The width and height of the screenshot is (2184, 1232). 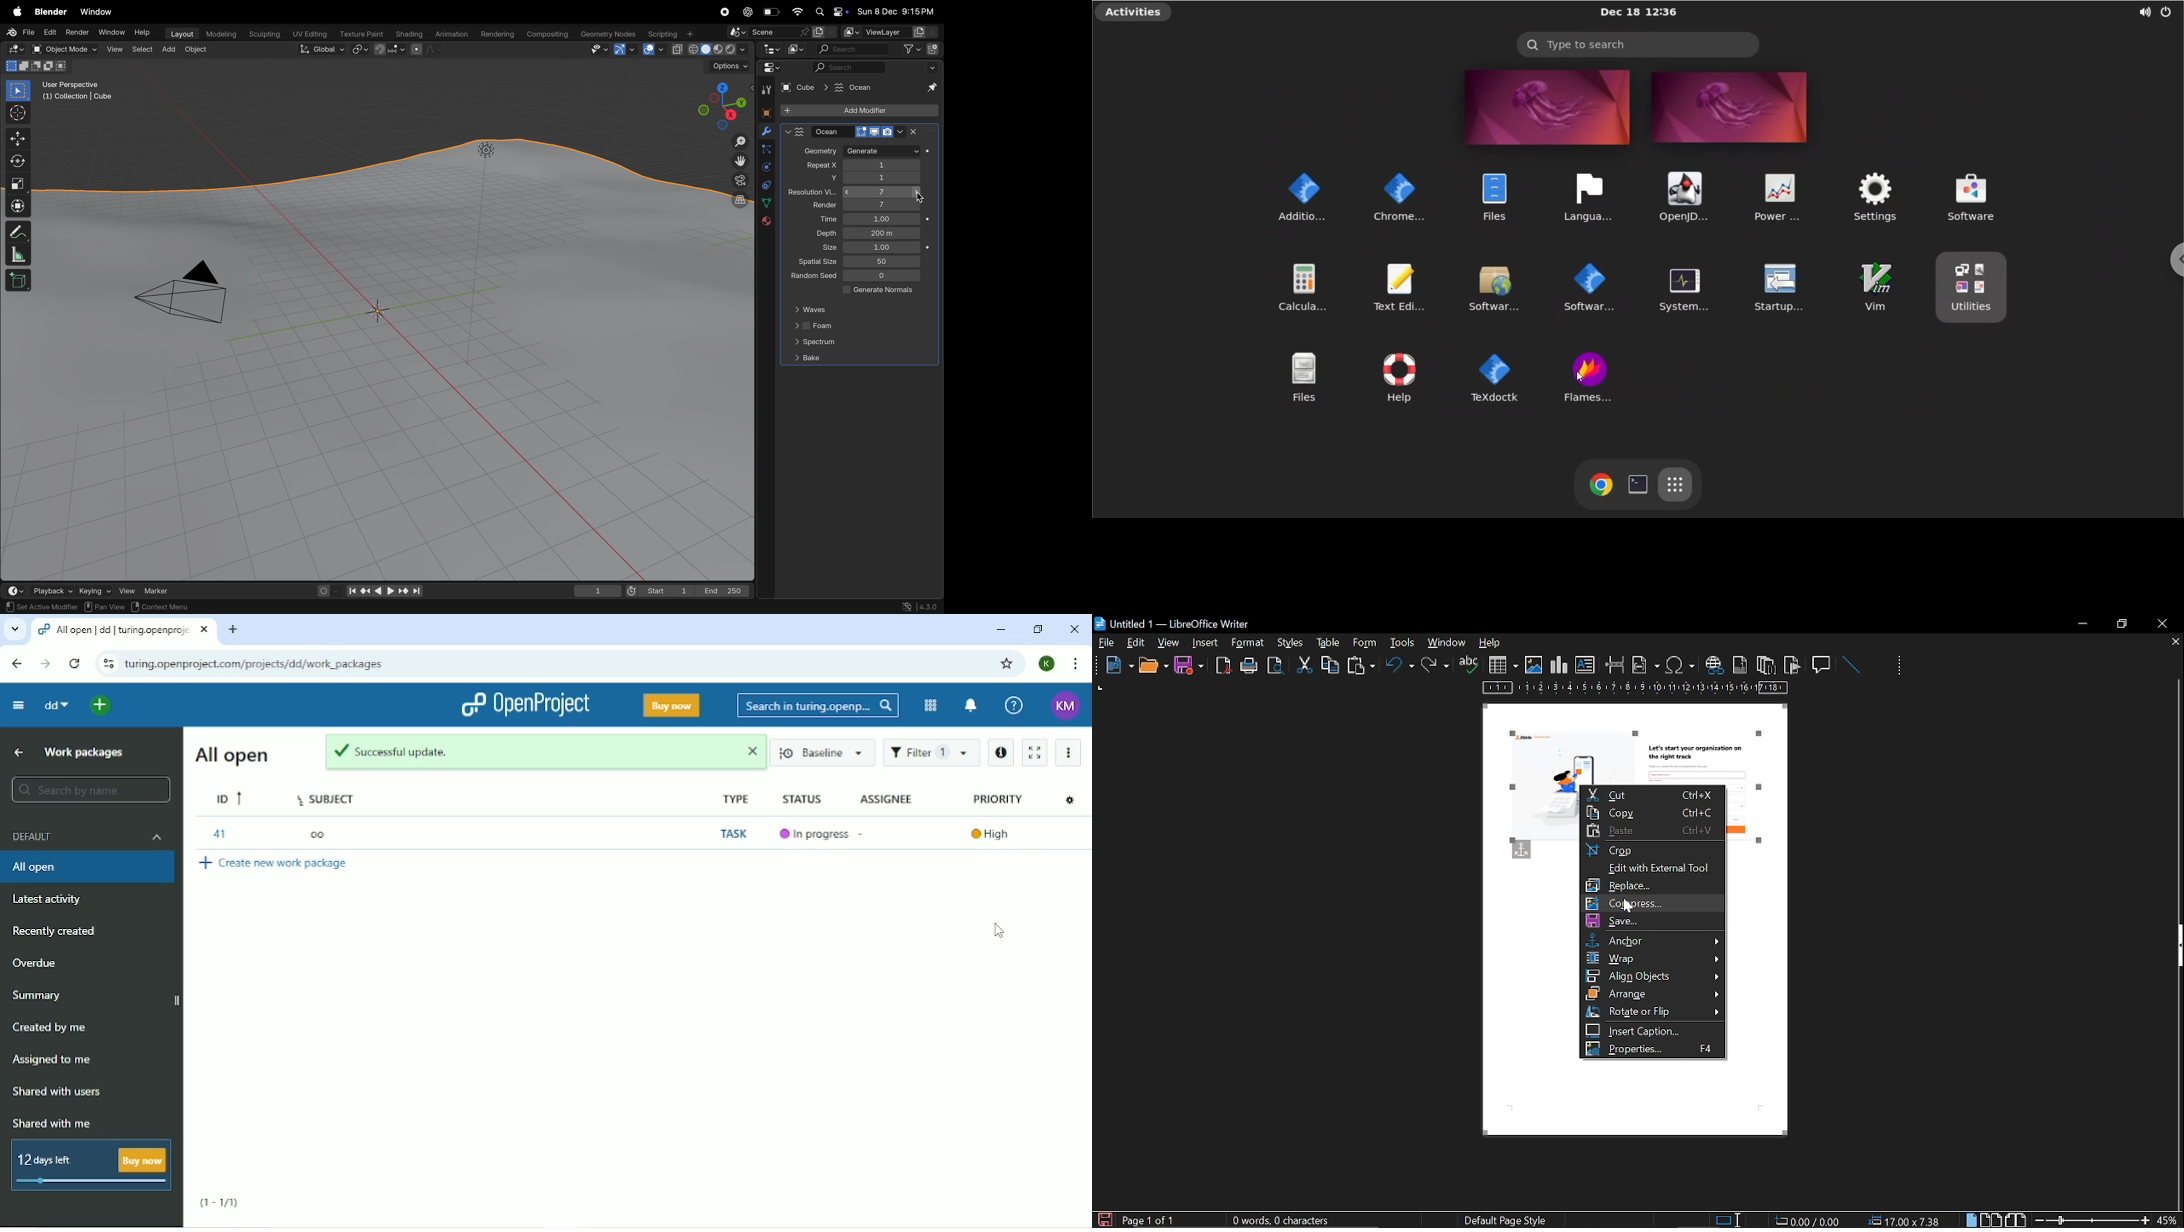 What do you see at coordinates (1653, 868) in the screenshot?
I see `edit with external tool` at bounding box center [1653, 868].